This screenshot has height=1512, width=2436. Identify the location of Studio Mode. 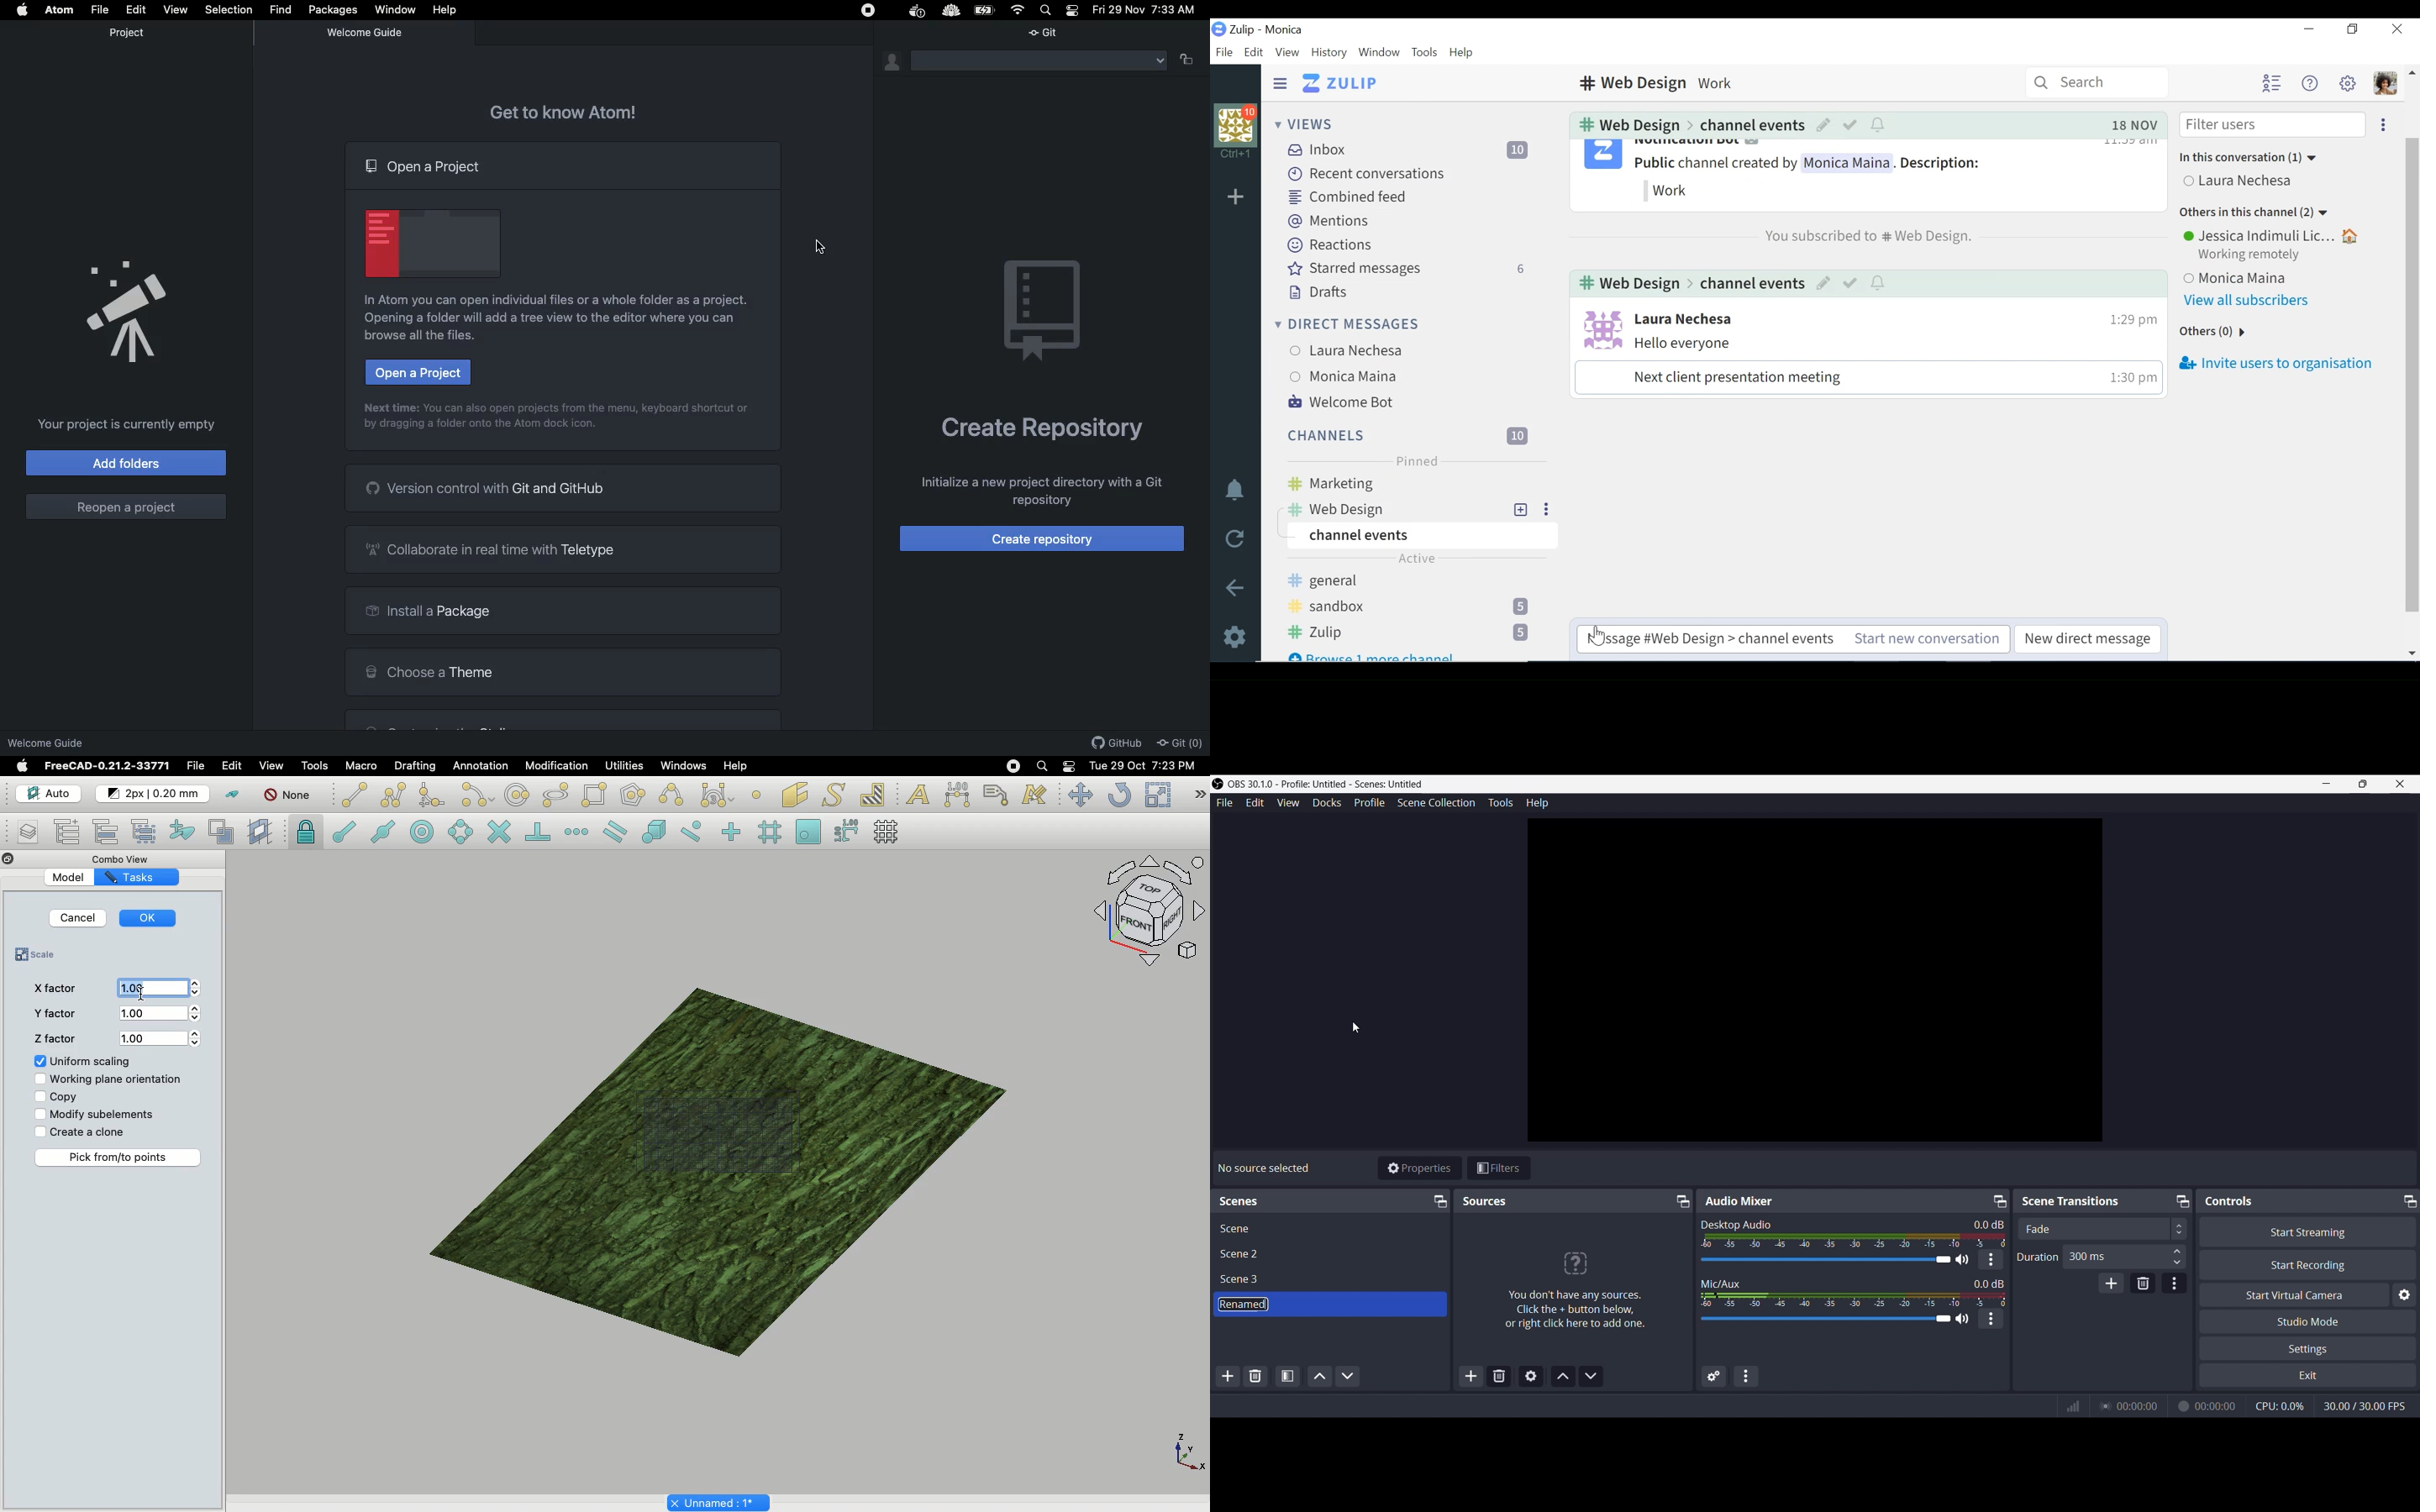
(2308, 1321).